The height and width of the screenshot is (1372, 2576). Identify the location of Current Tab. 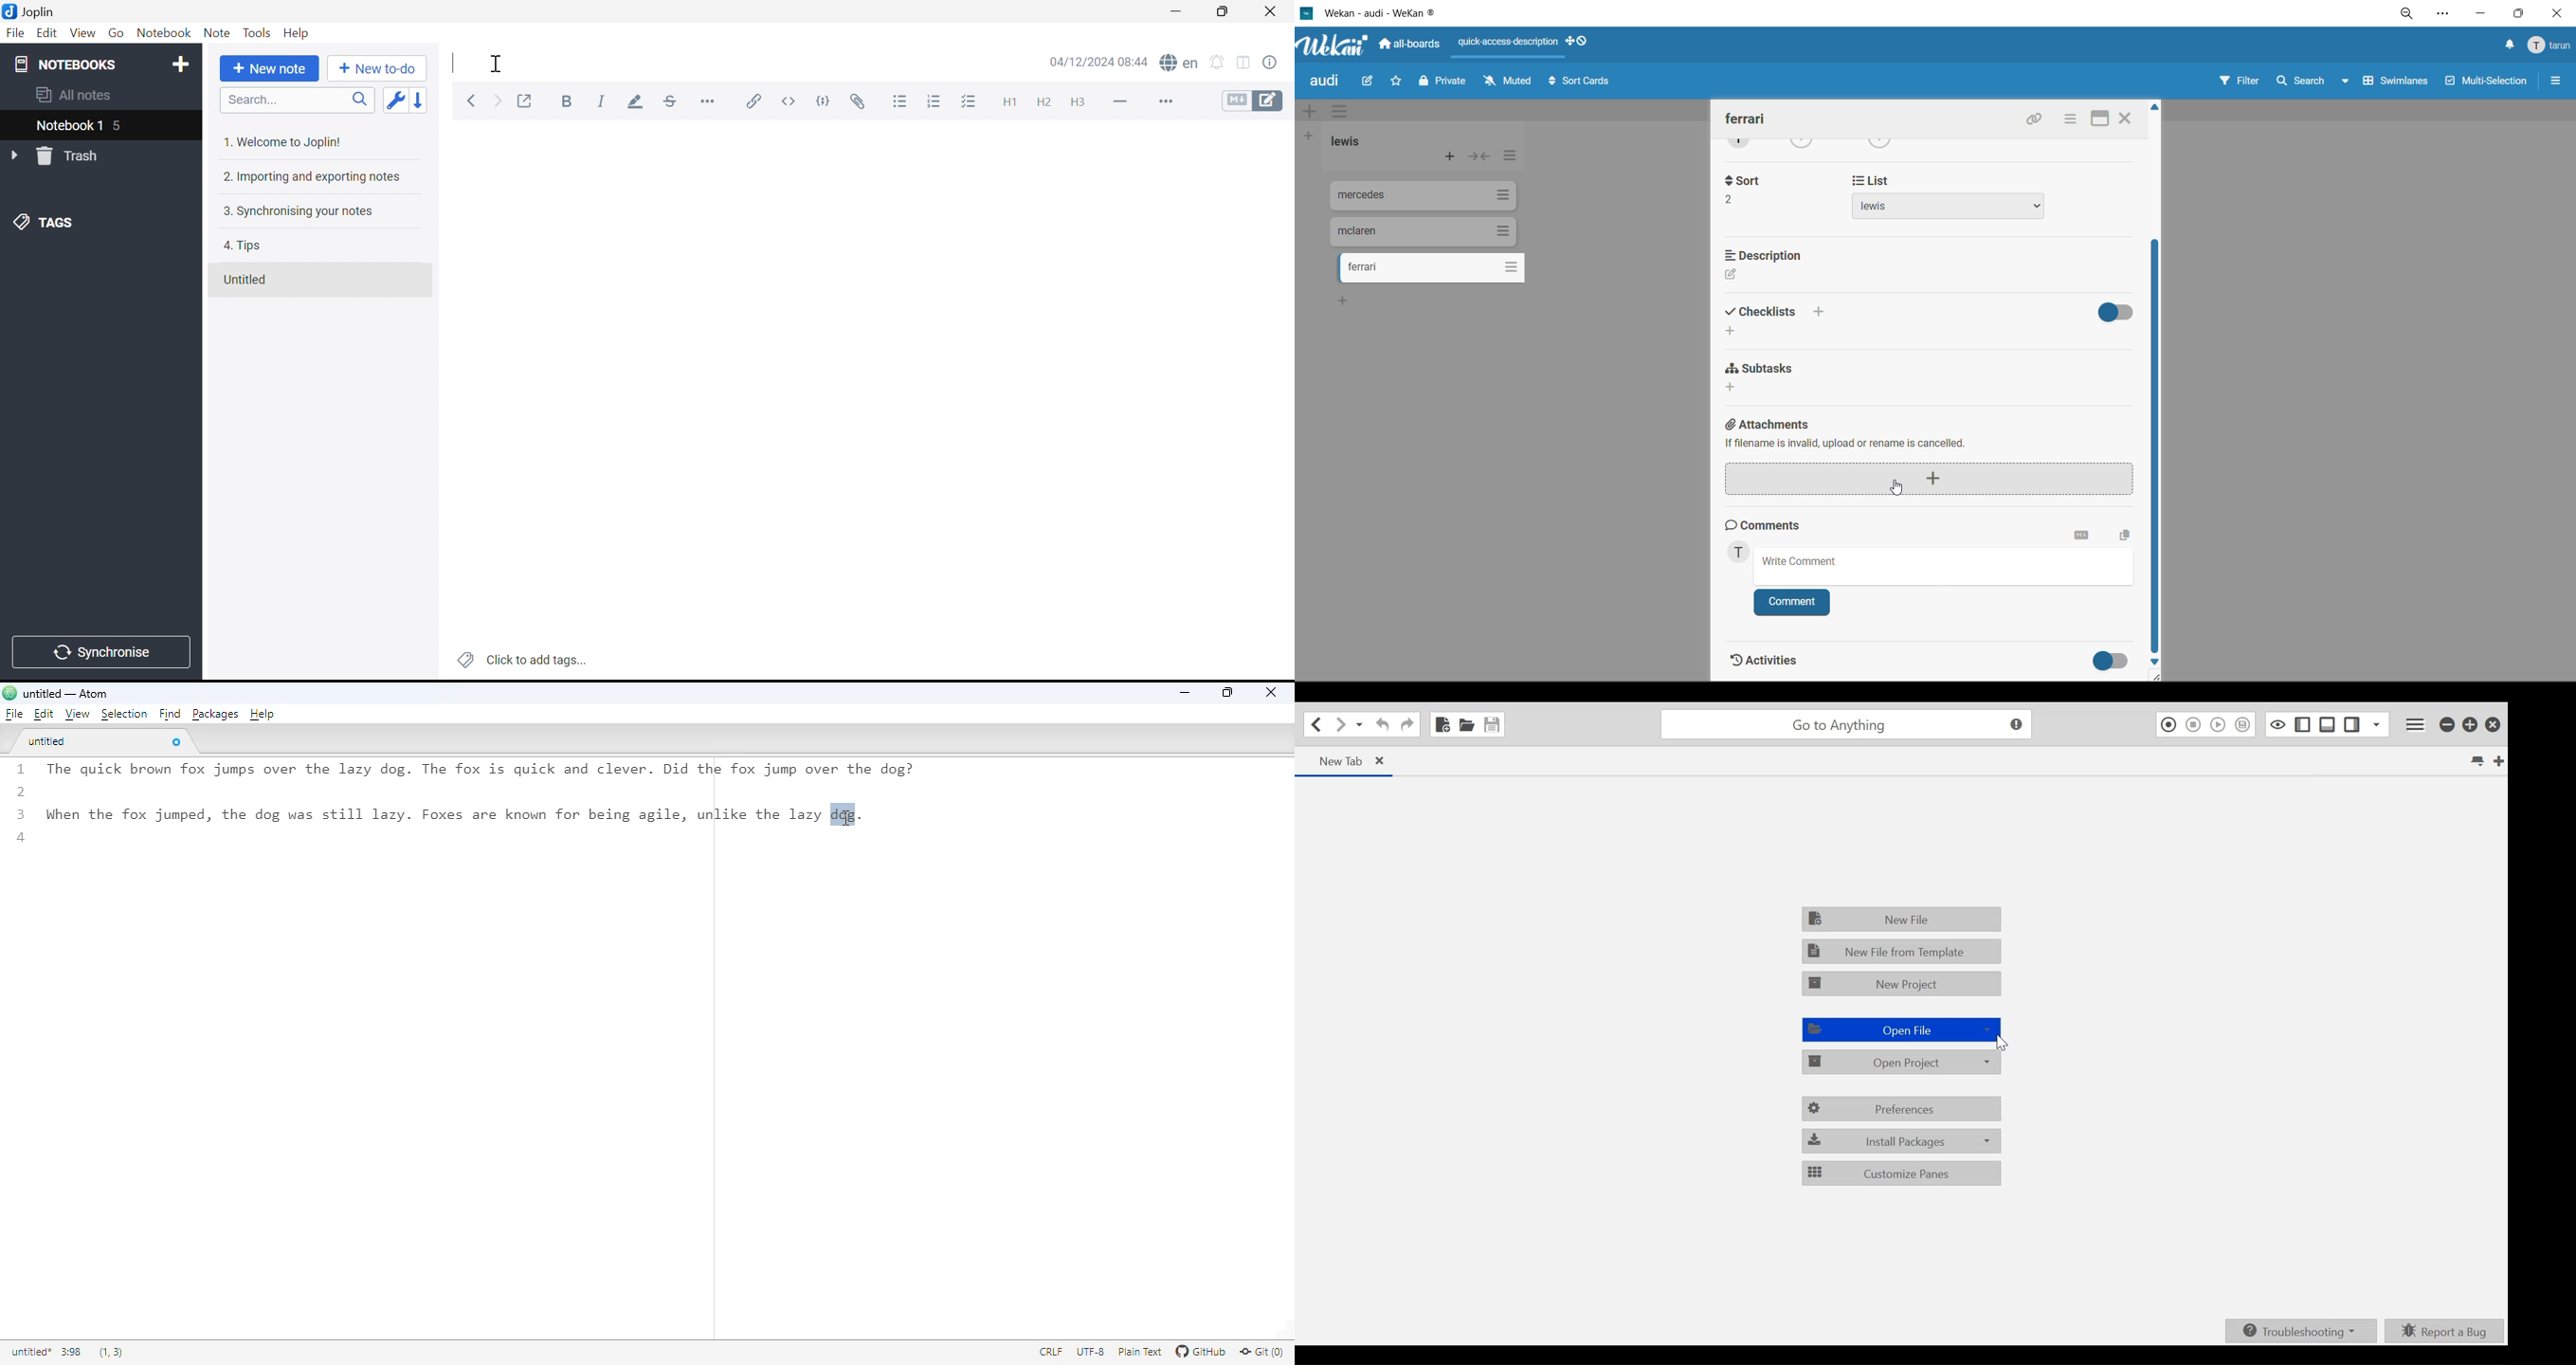
(1345, 760).